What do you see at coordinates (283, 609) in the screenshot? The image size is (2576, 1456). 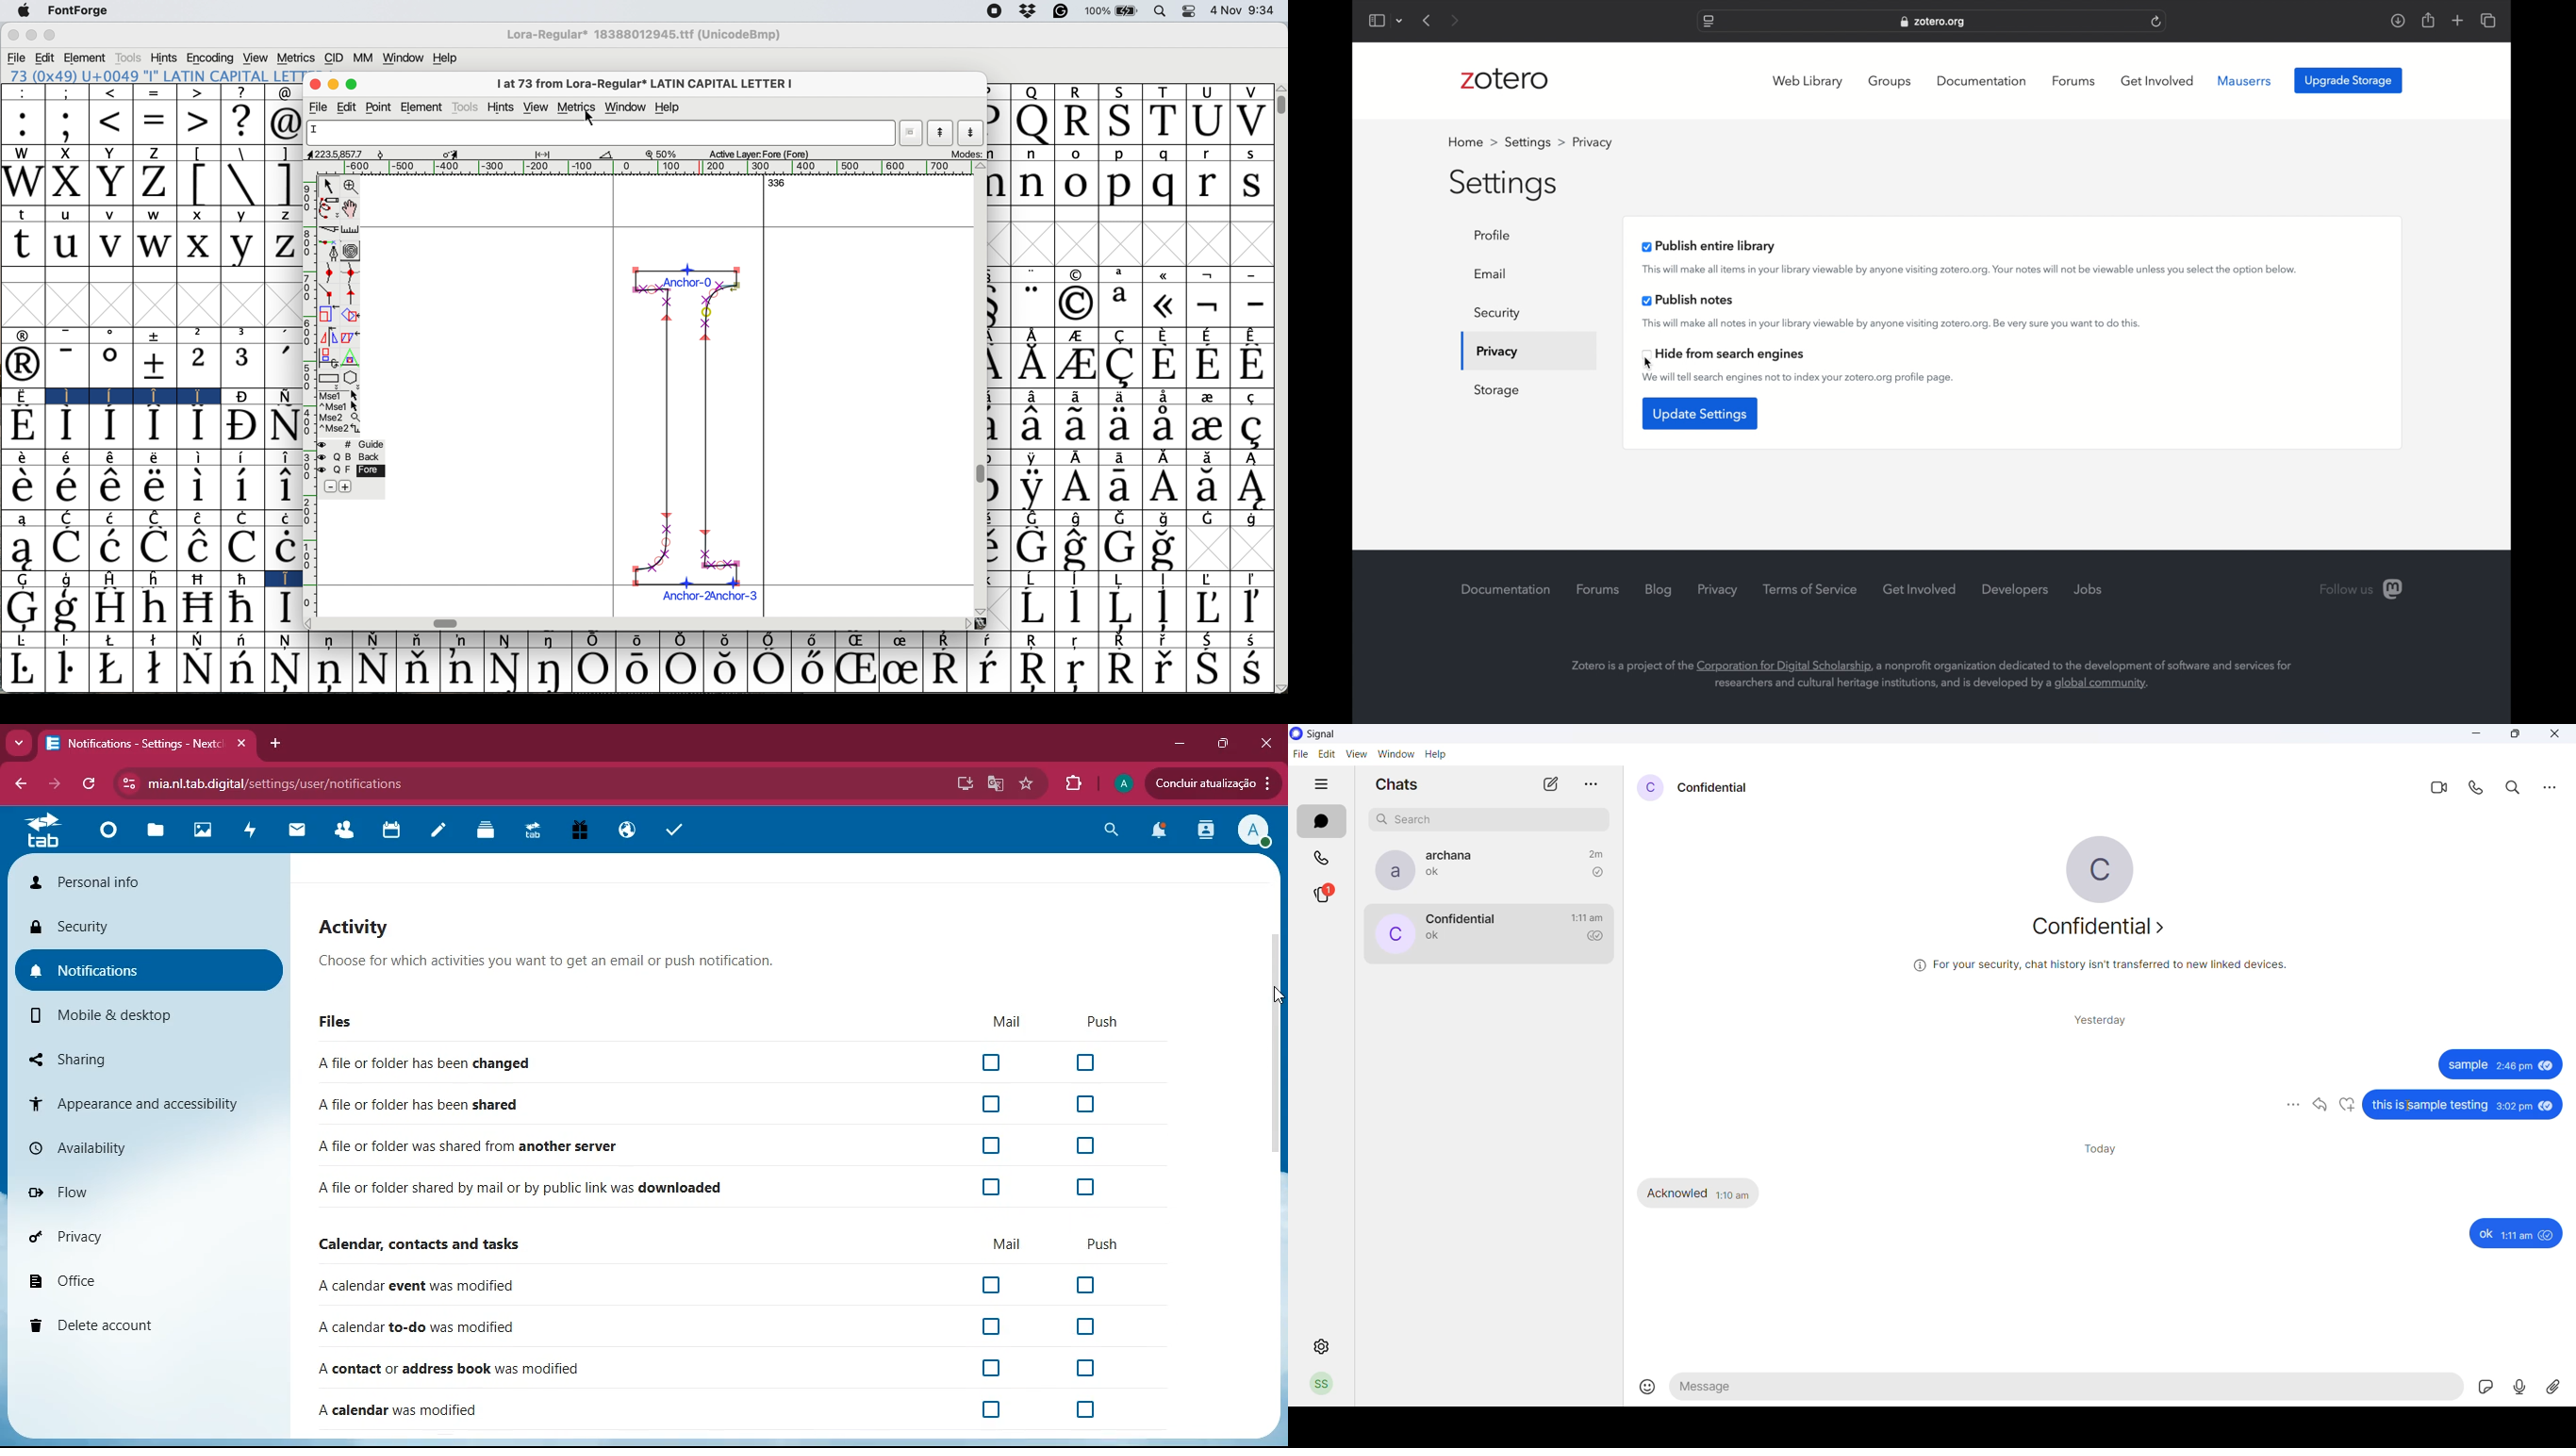 I see `Symbol` at bounding box center [283, 609].